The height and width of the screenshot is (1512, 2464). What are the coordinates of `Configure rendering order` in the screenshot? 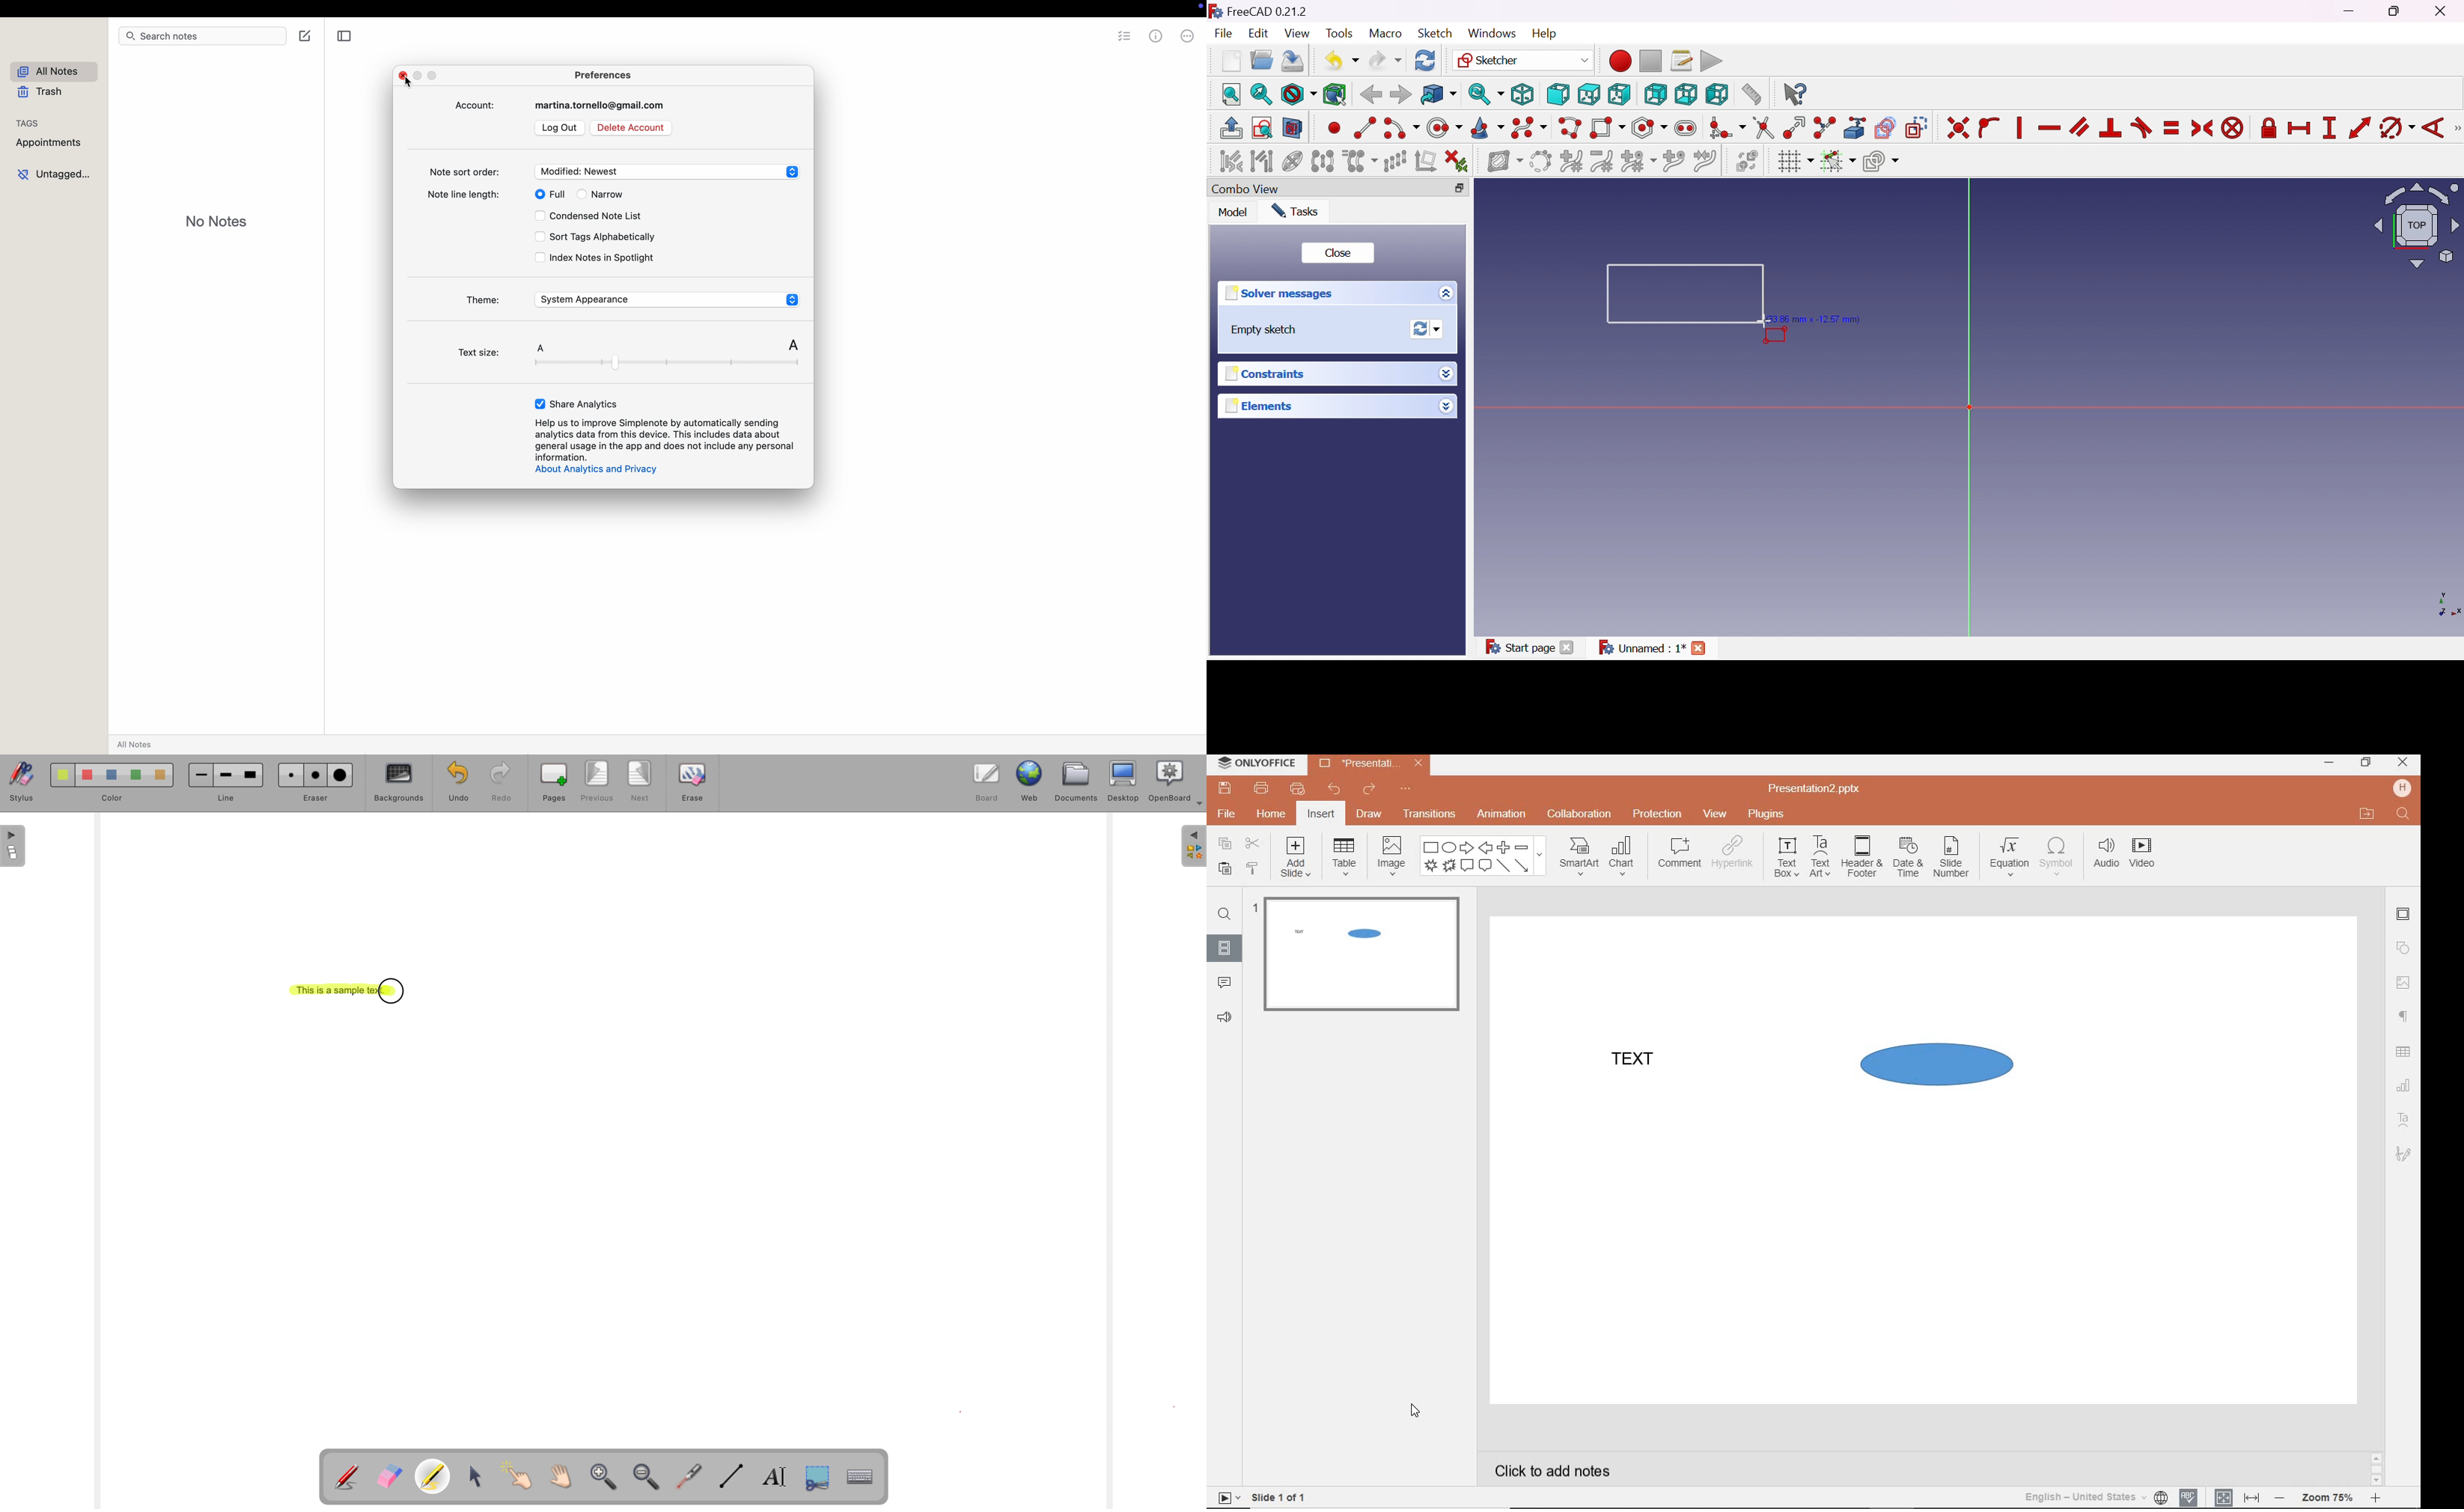 It's located at (1880, 160).